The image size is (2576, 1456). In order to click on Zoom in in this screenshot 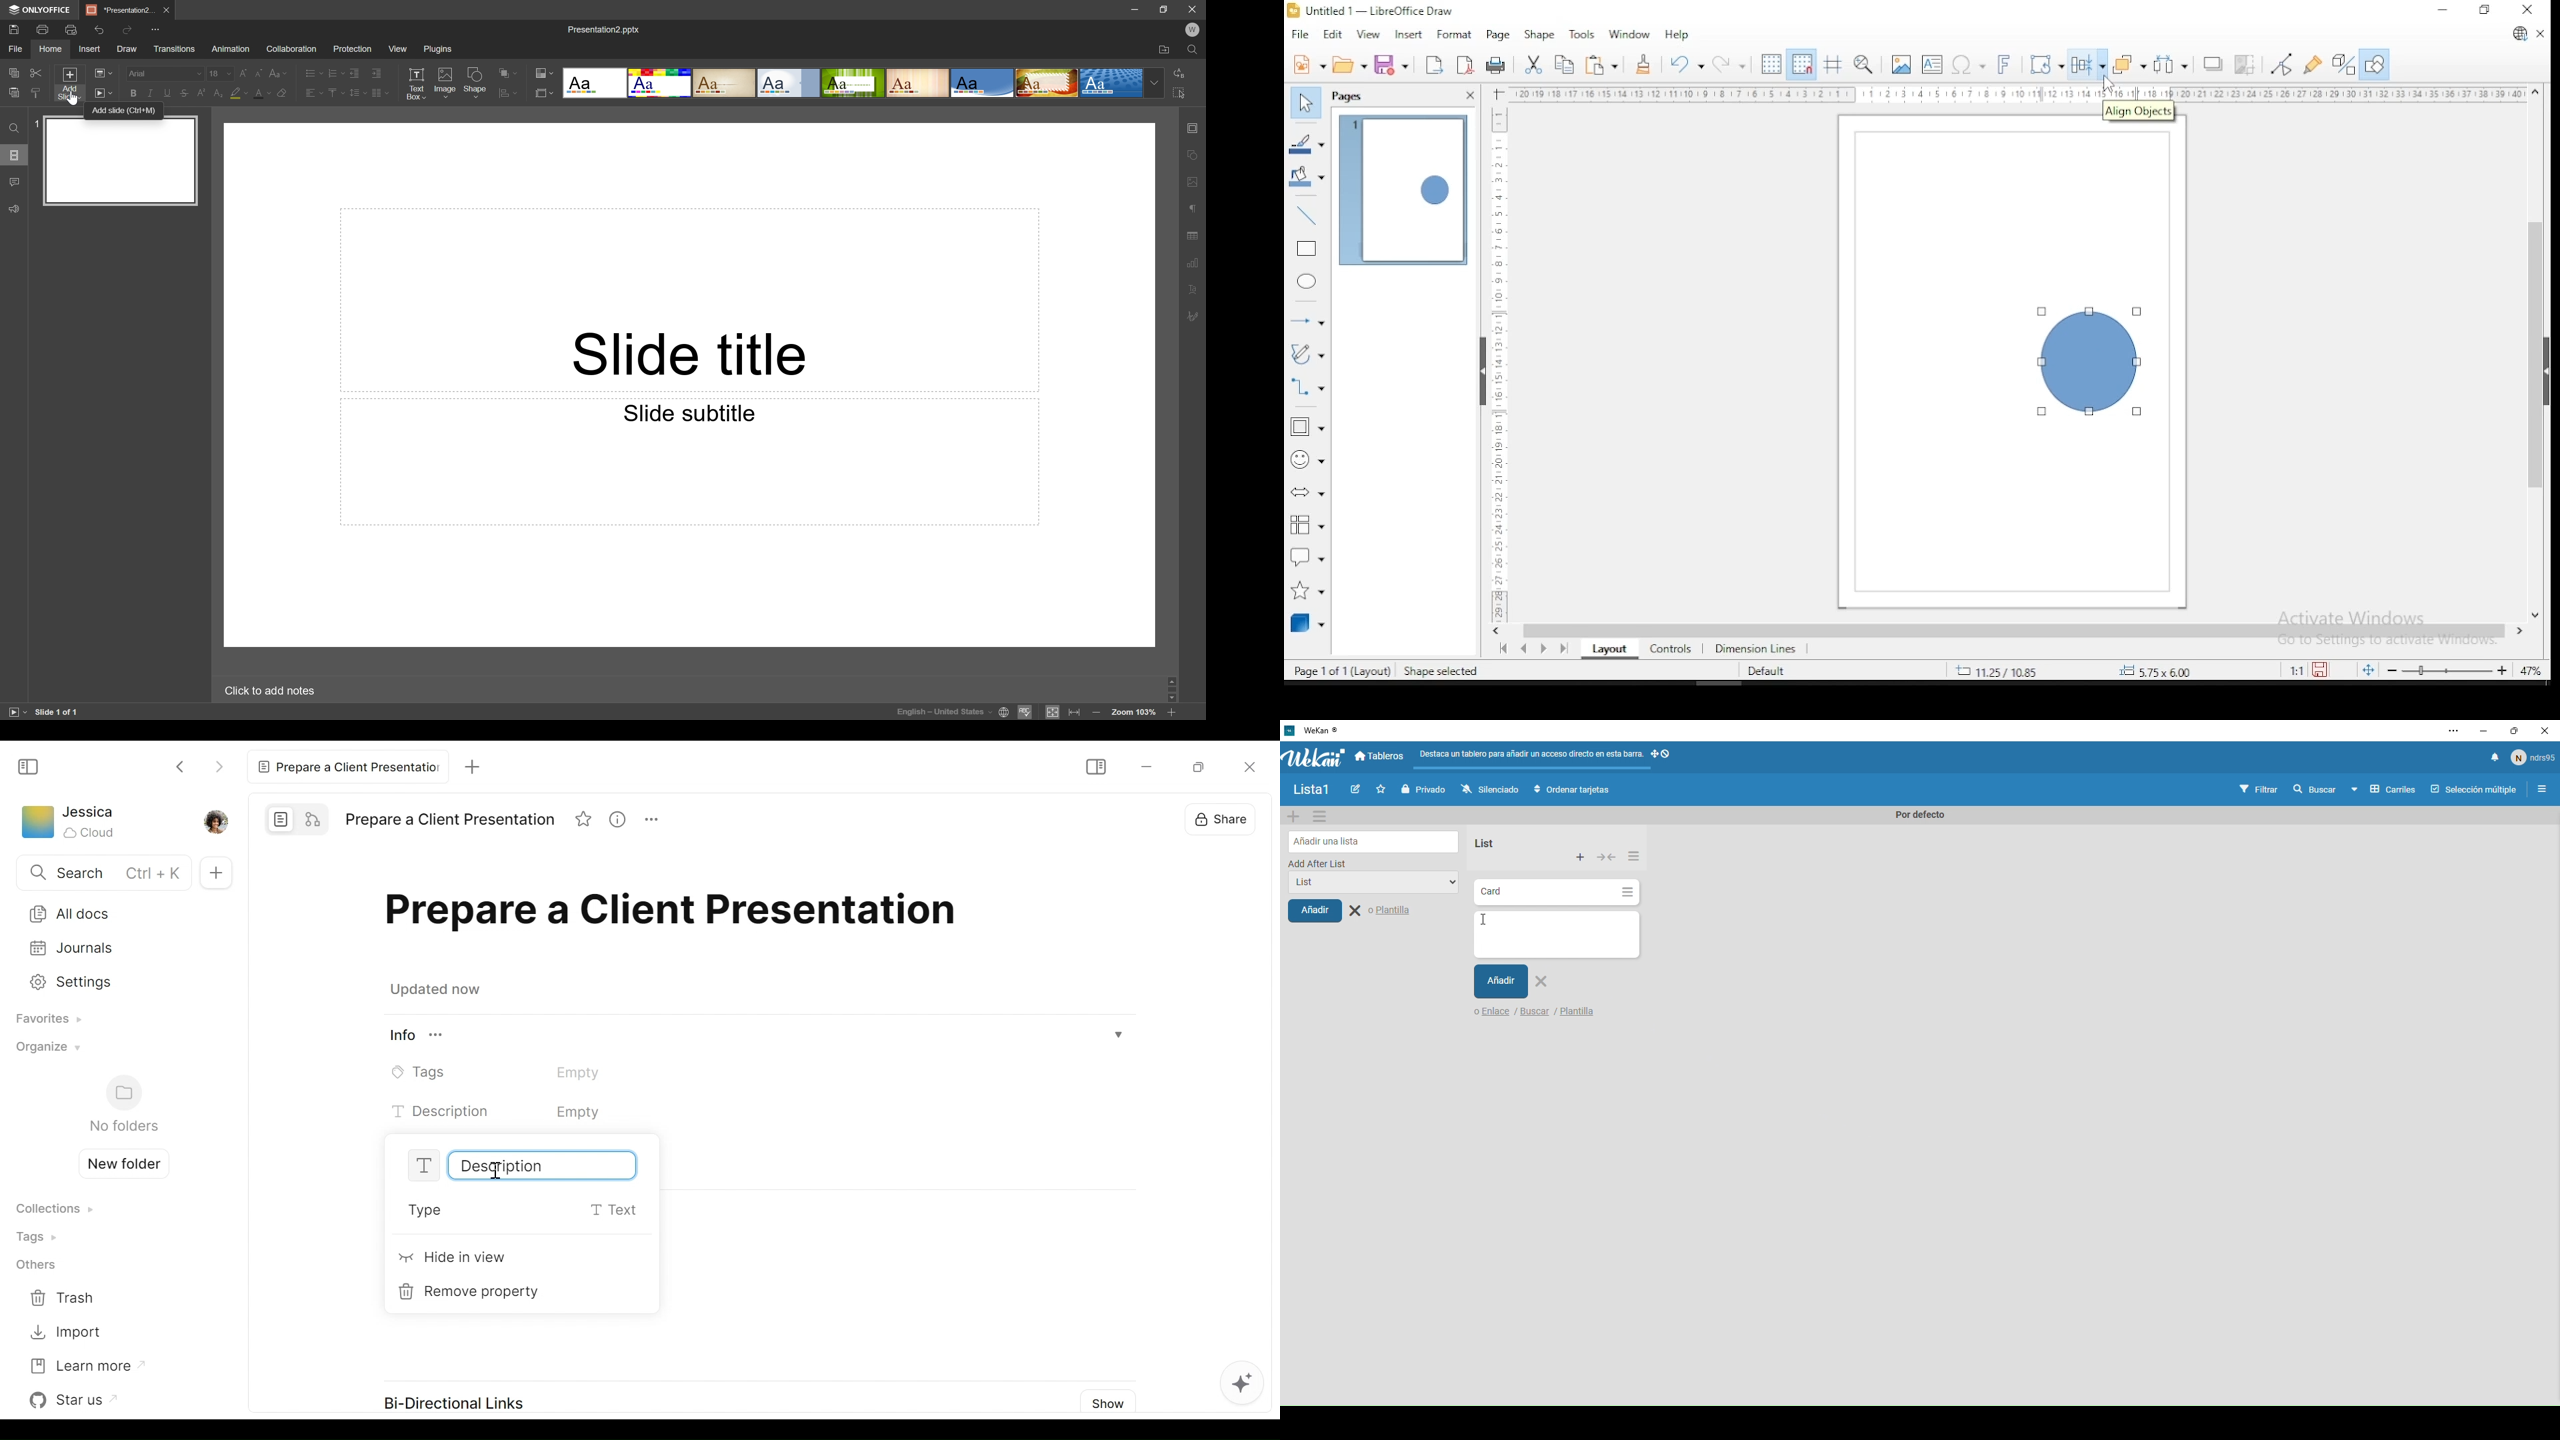, I will do `click(1172, 711)`.